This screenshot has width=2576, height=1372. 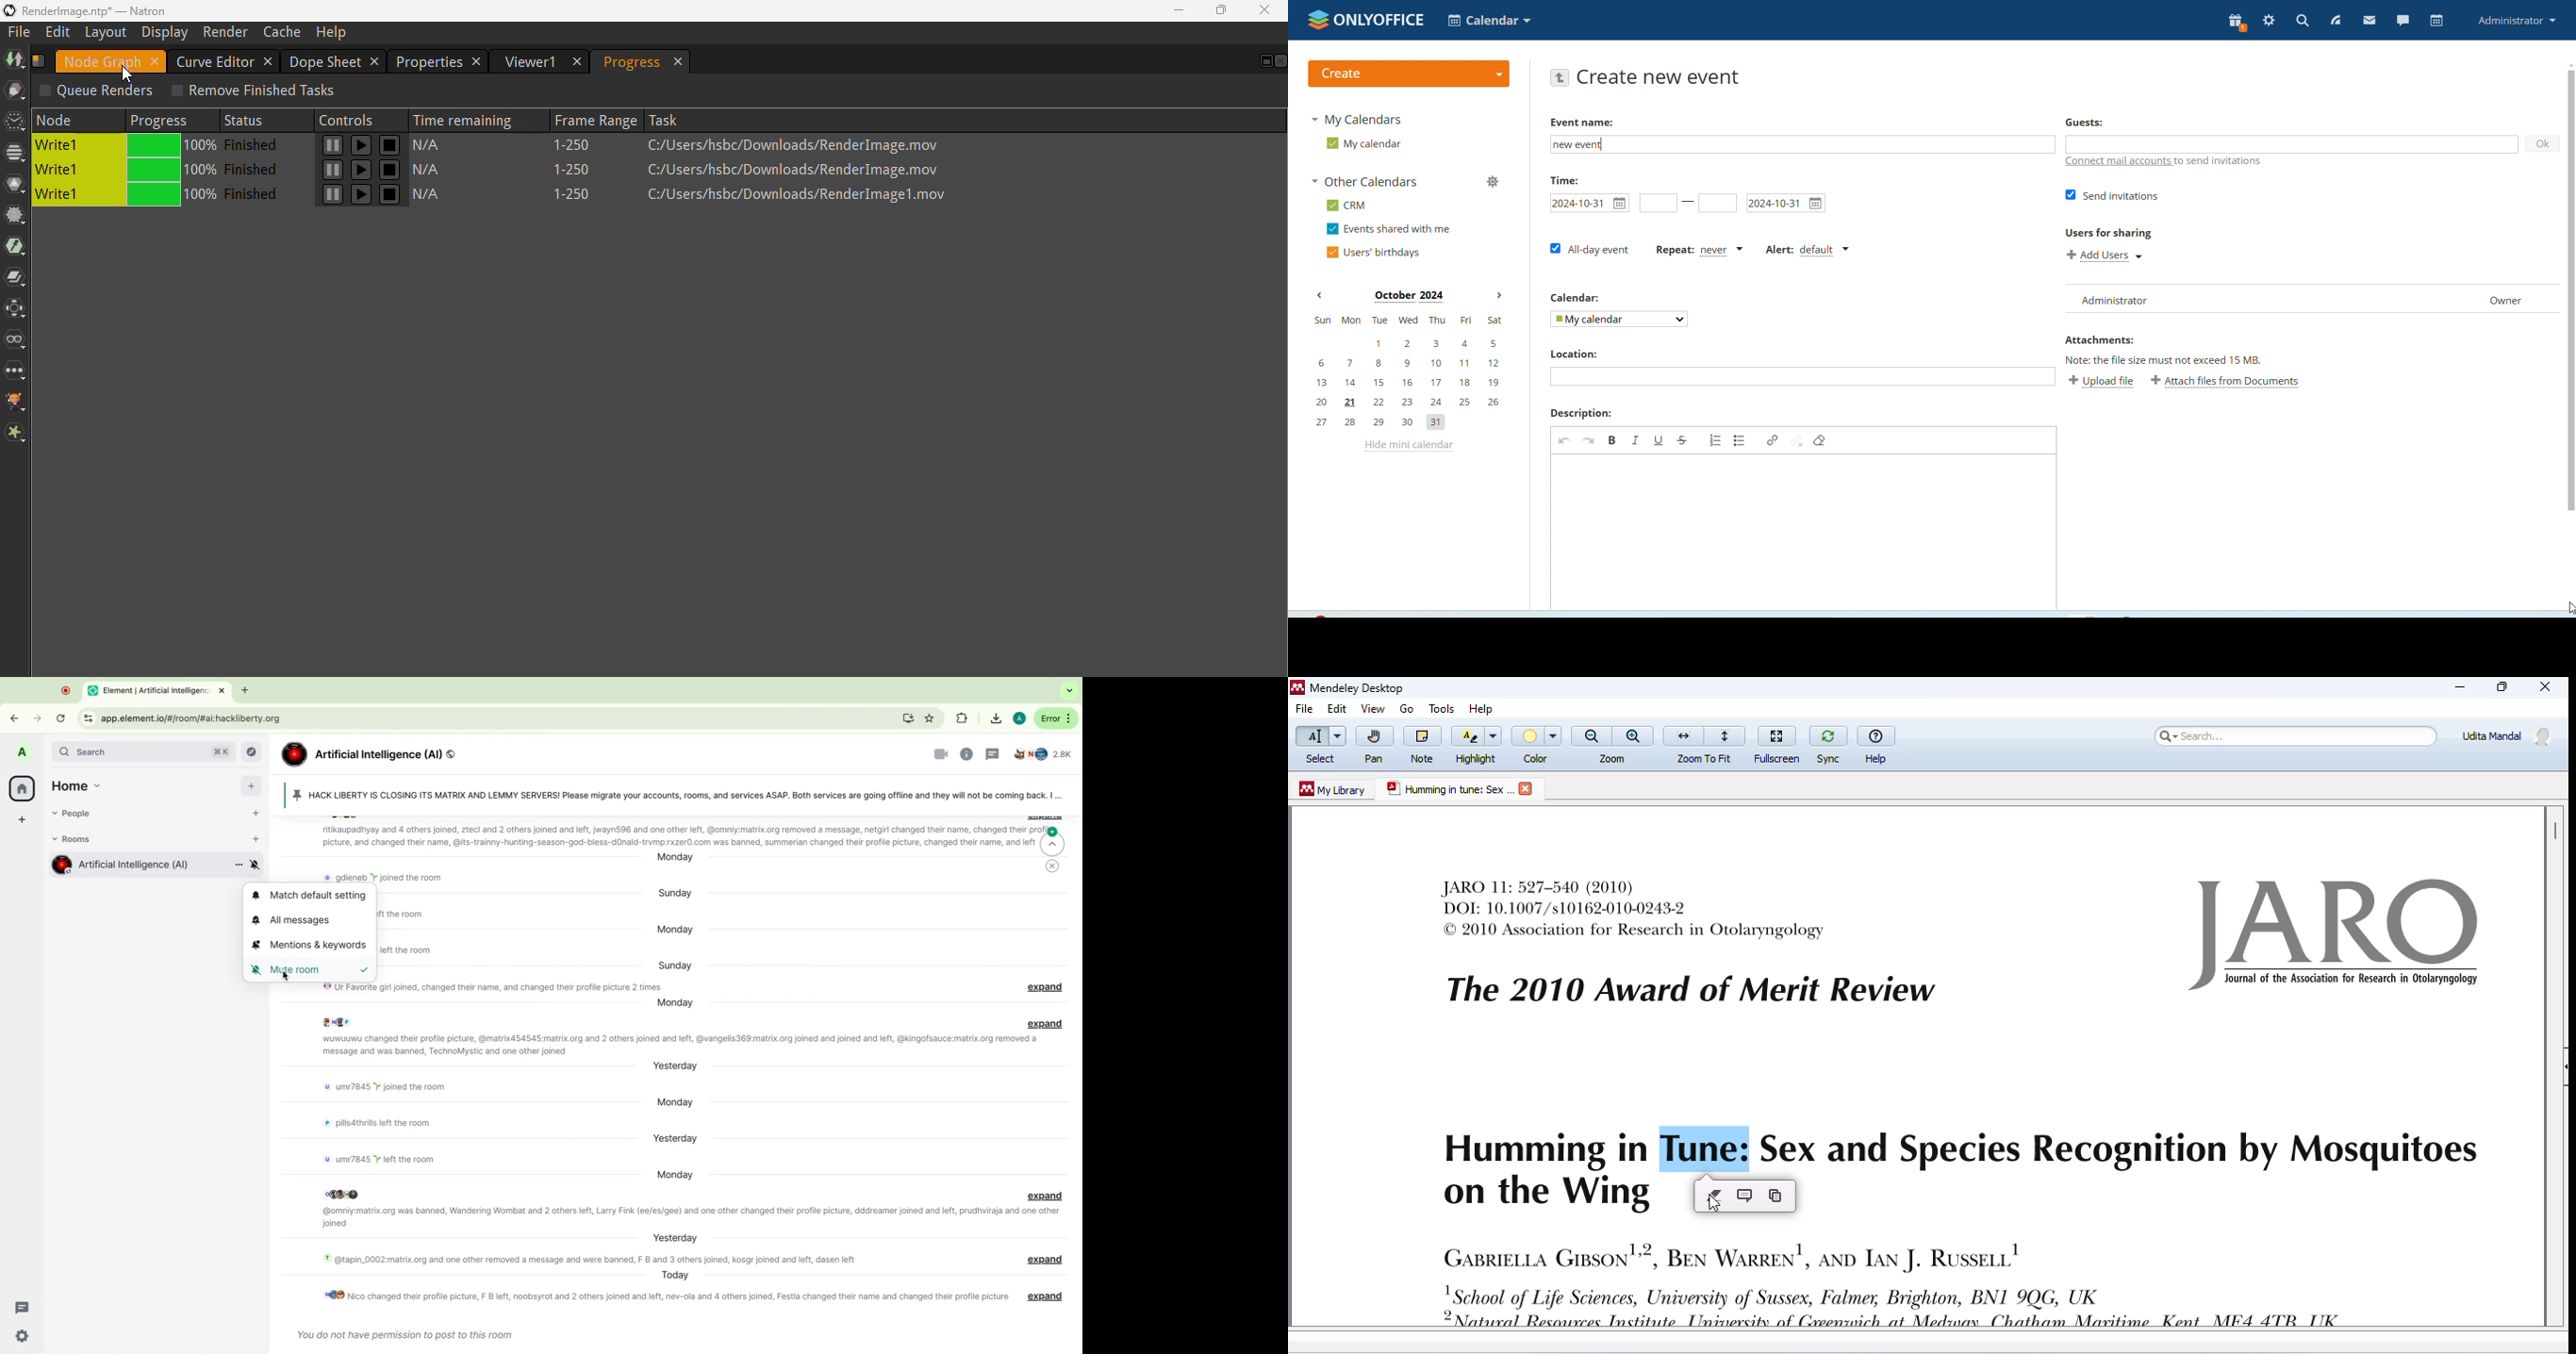 What do you see at coordinates (1739, 442) in the screenshot?
I see `add bulleted list` at bounding box center [1739, 442].